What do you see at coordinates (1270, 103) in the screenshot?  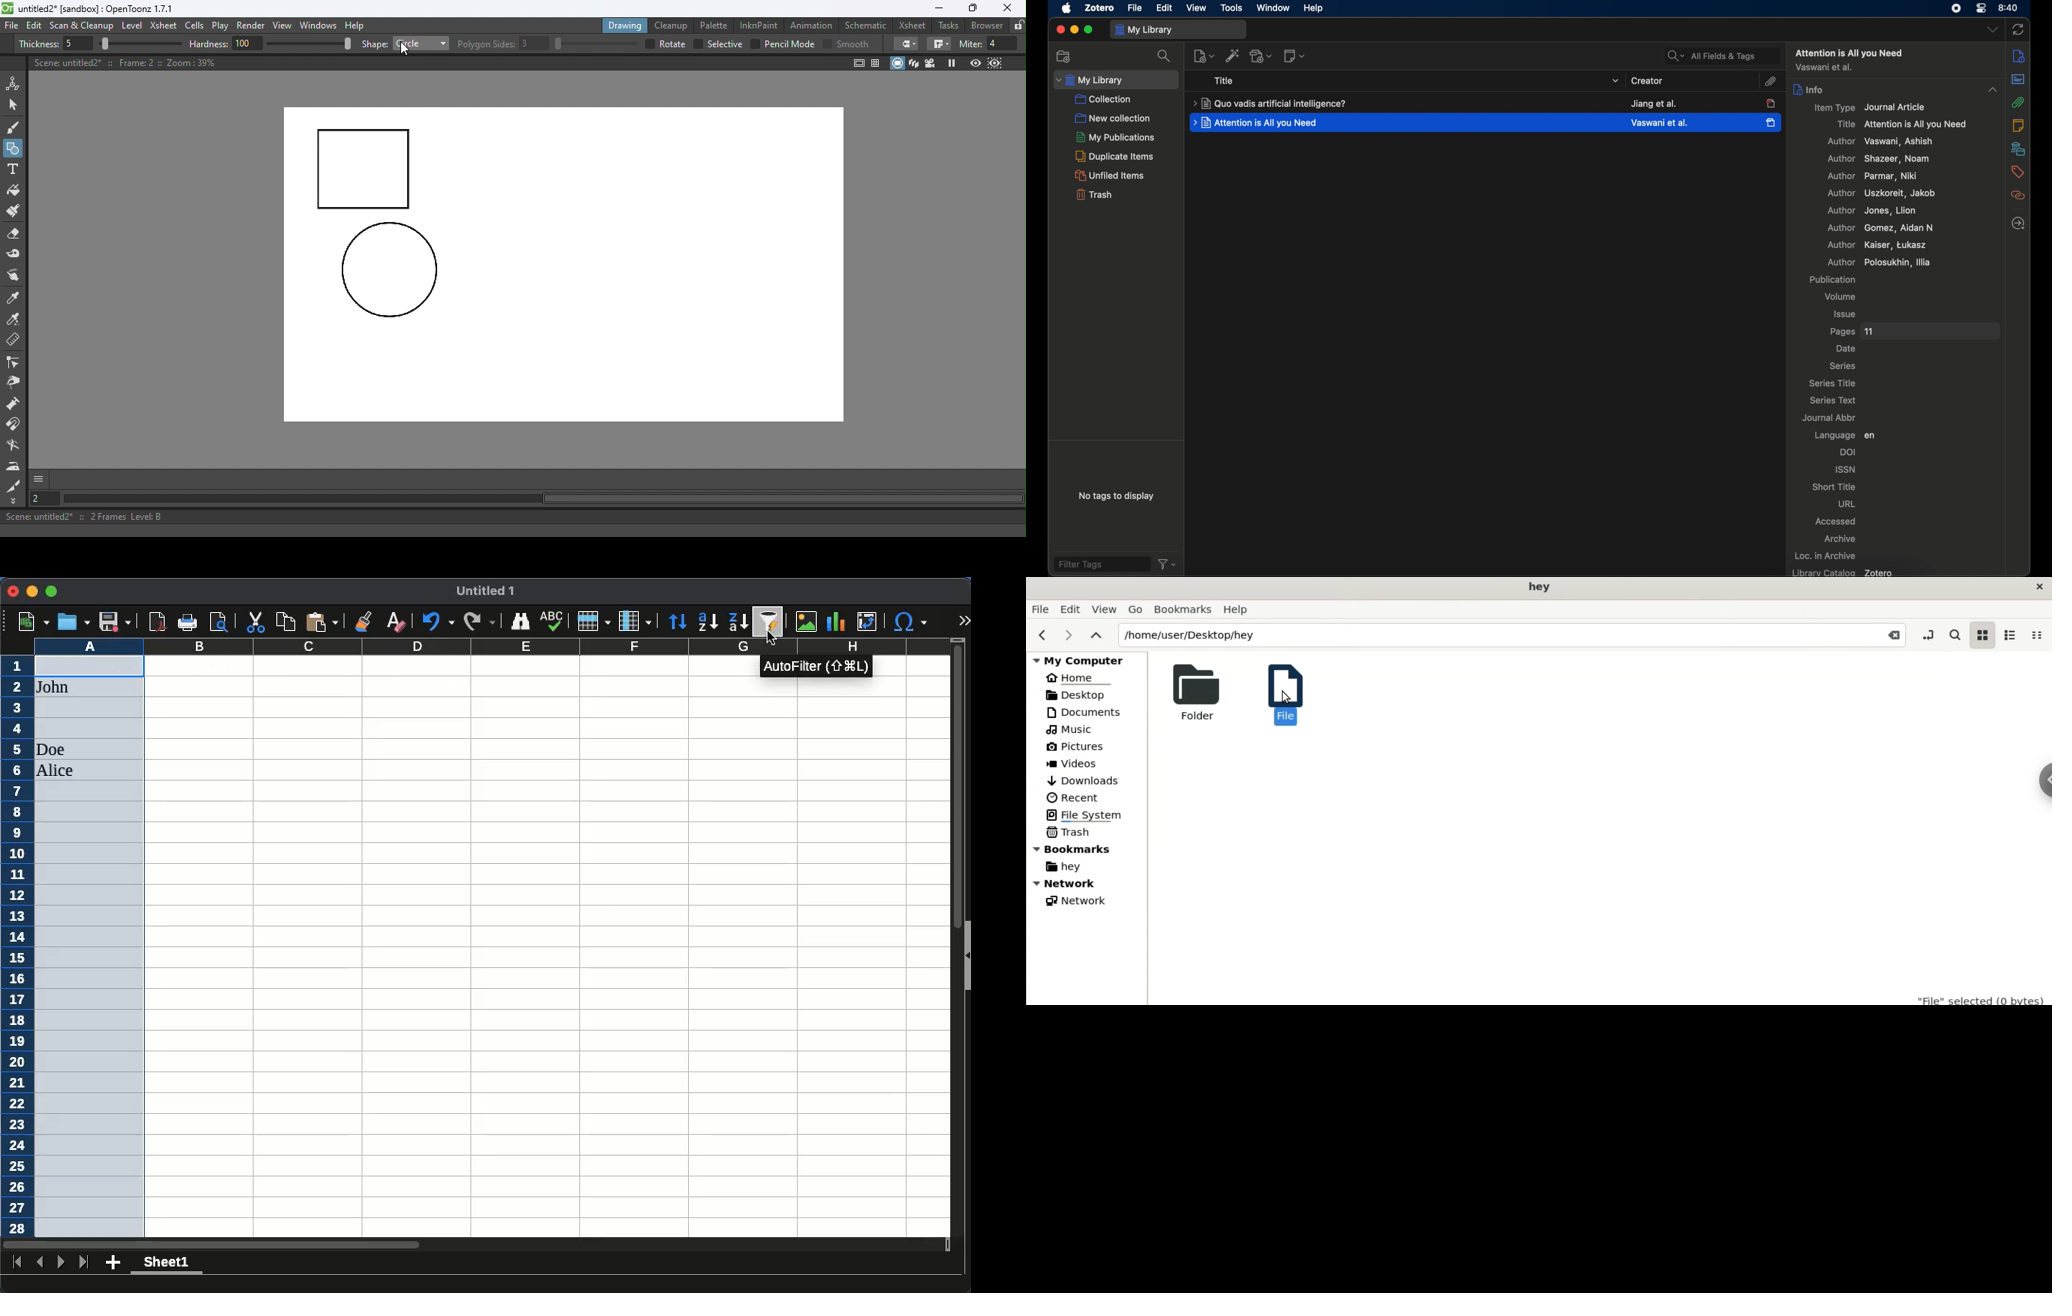 I see `title` at bounding box center [1270, 103].